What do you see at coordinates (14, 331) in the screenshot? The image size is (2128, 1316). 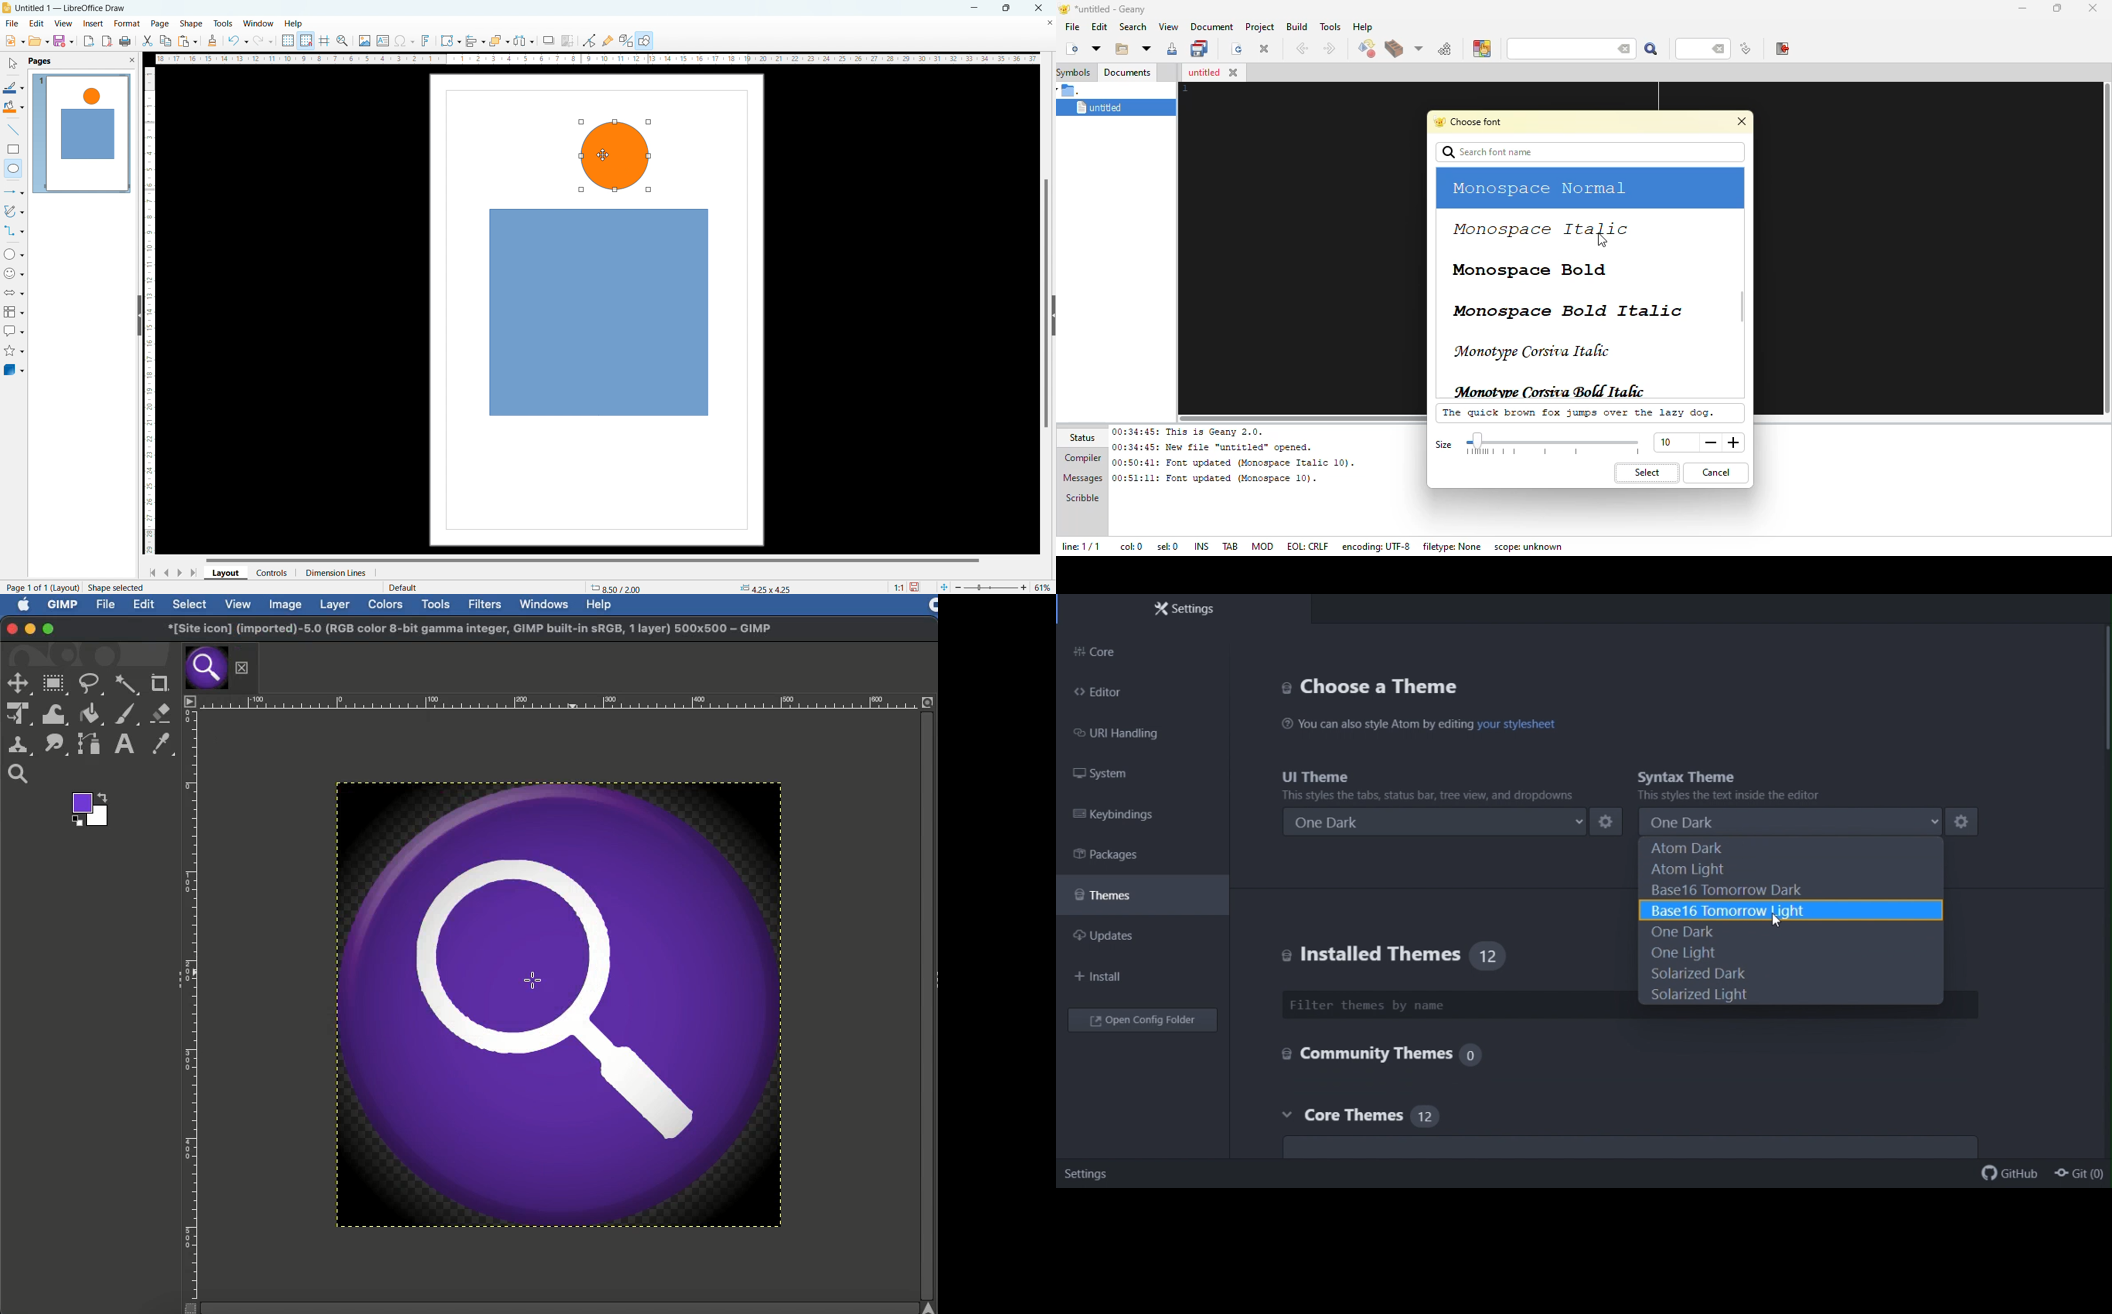 I see `callout shapes` at bounding box center [14, 331].